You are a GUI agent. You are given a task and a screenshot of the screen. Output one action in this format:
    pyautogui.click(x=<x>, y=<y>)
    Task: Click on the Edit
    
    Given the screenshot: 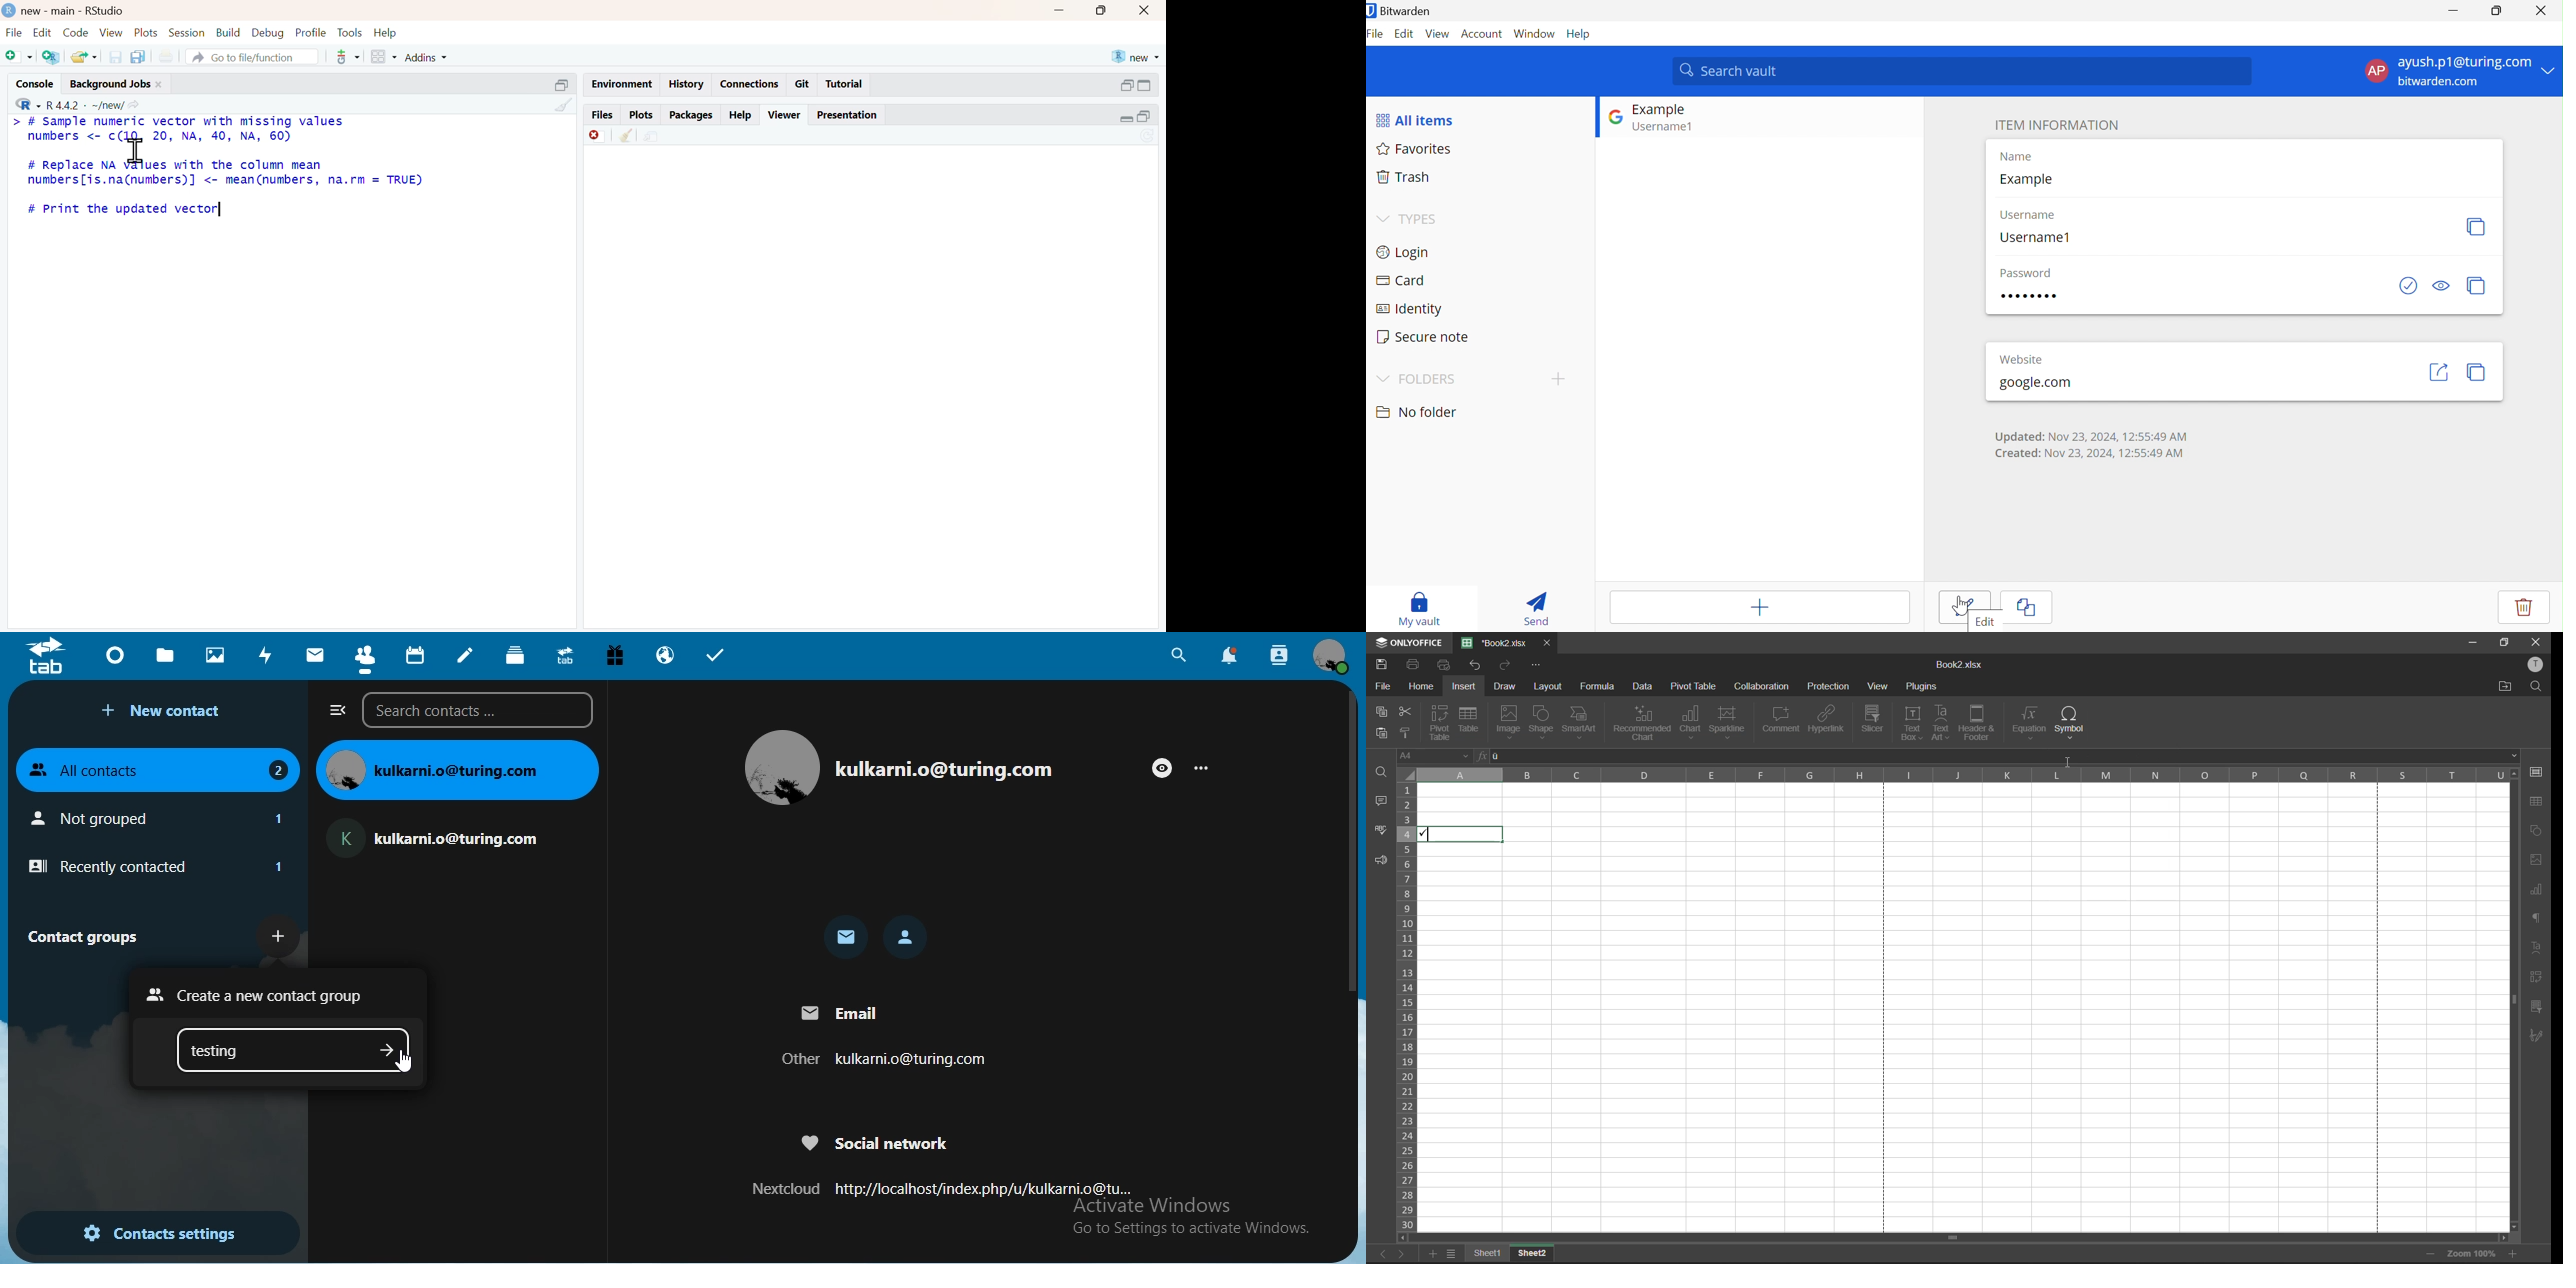 What is the action you would take?
    pyautogui.click(x=1404, y=35)
    